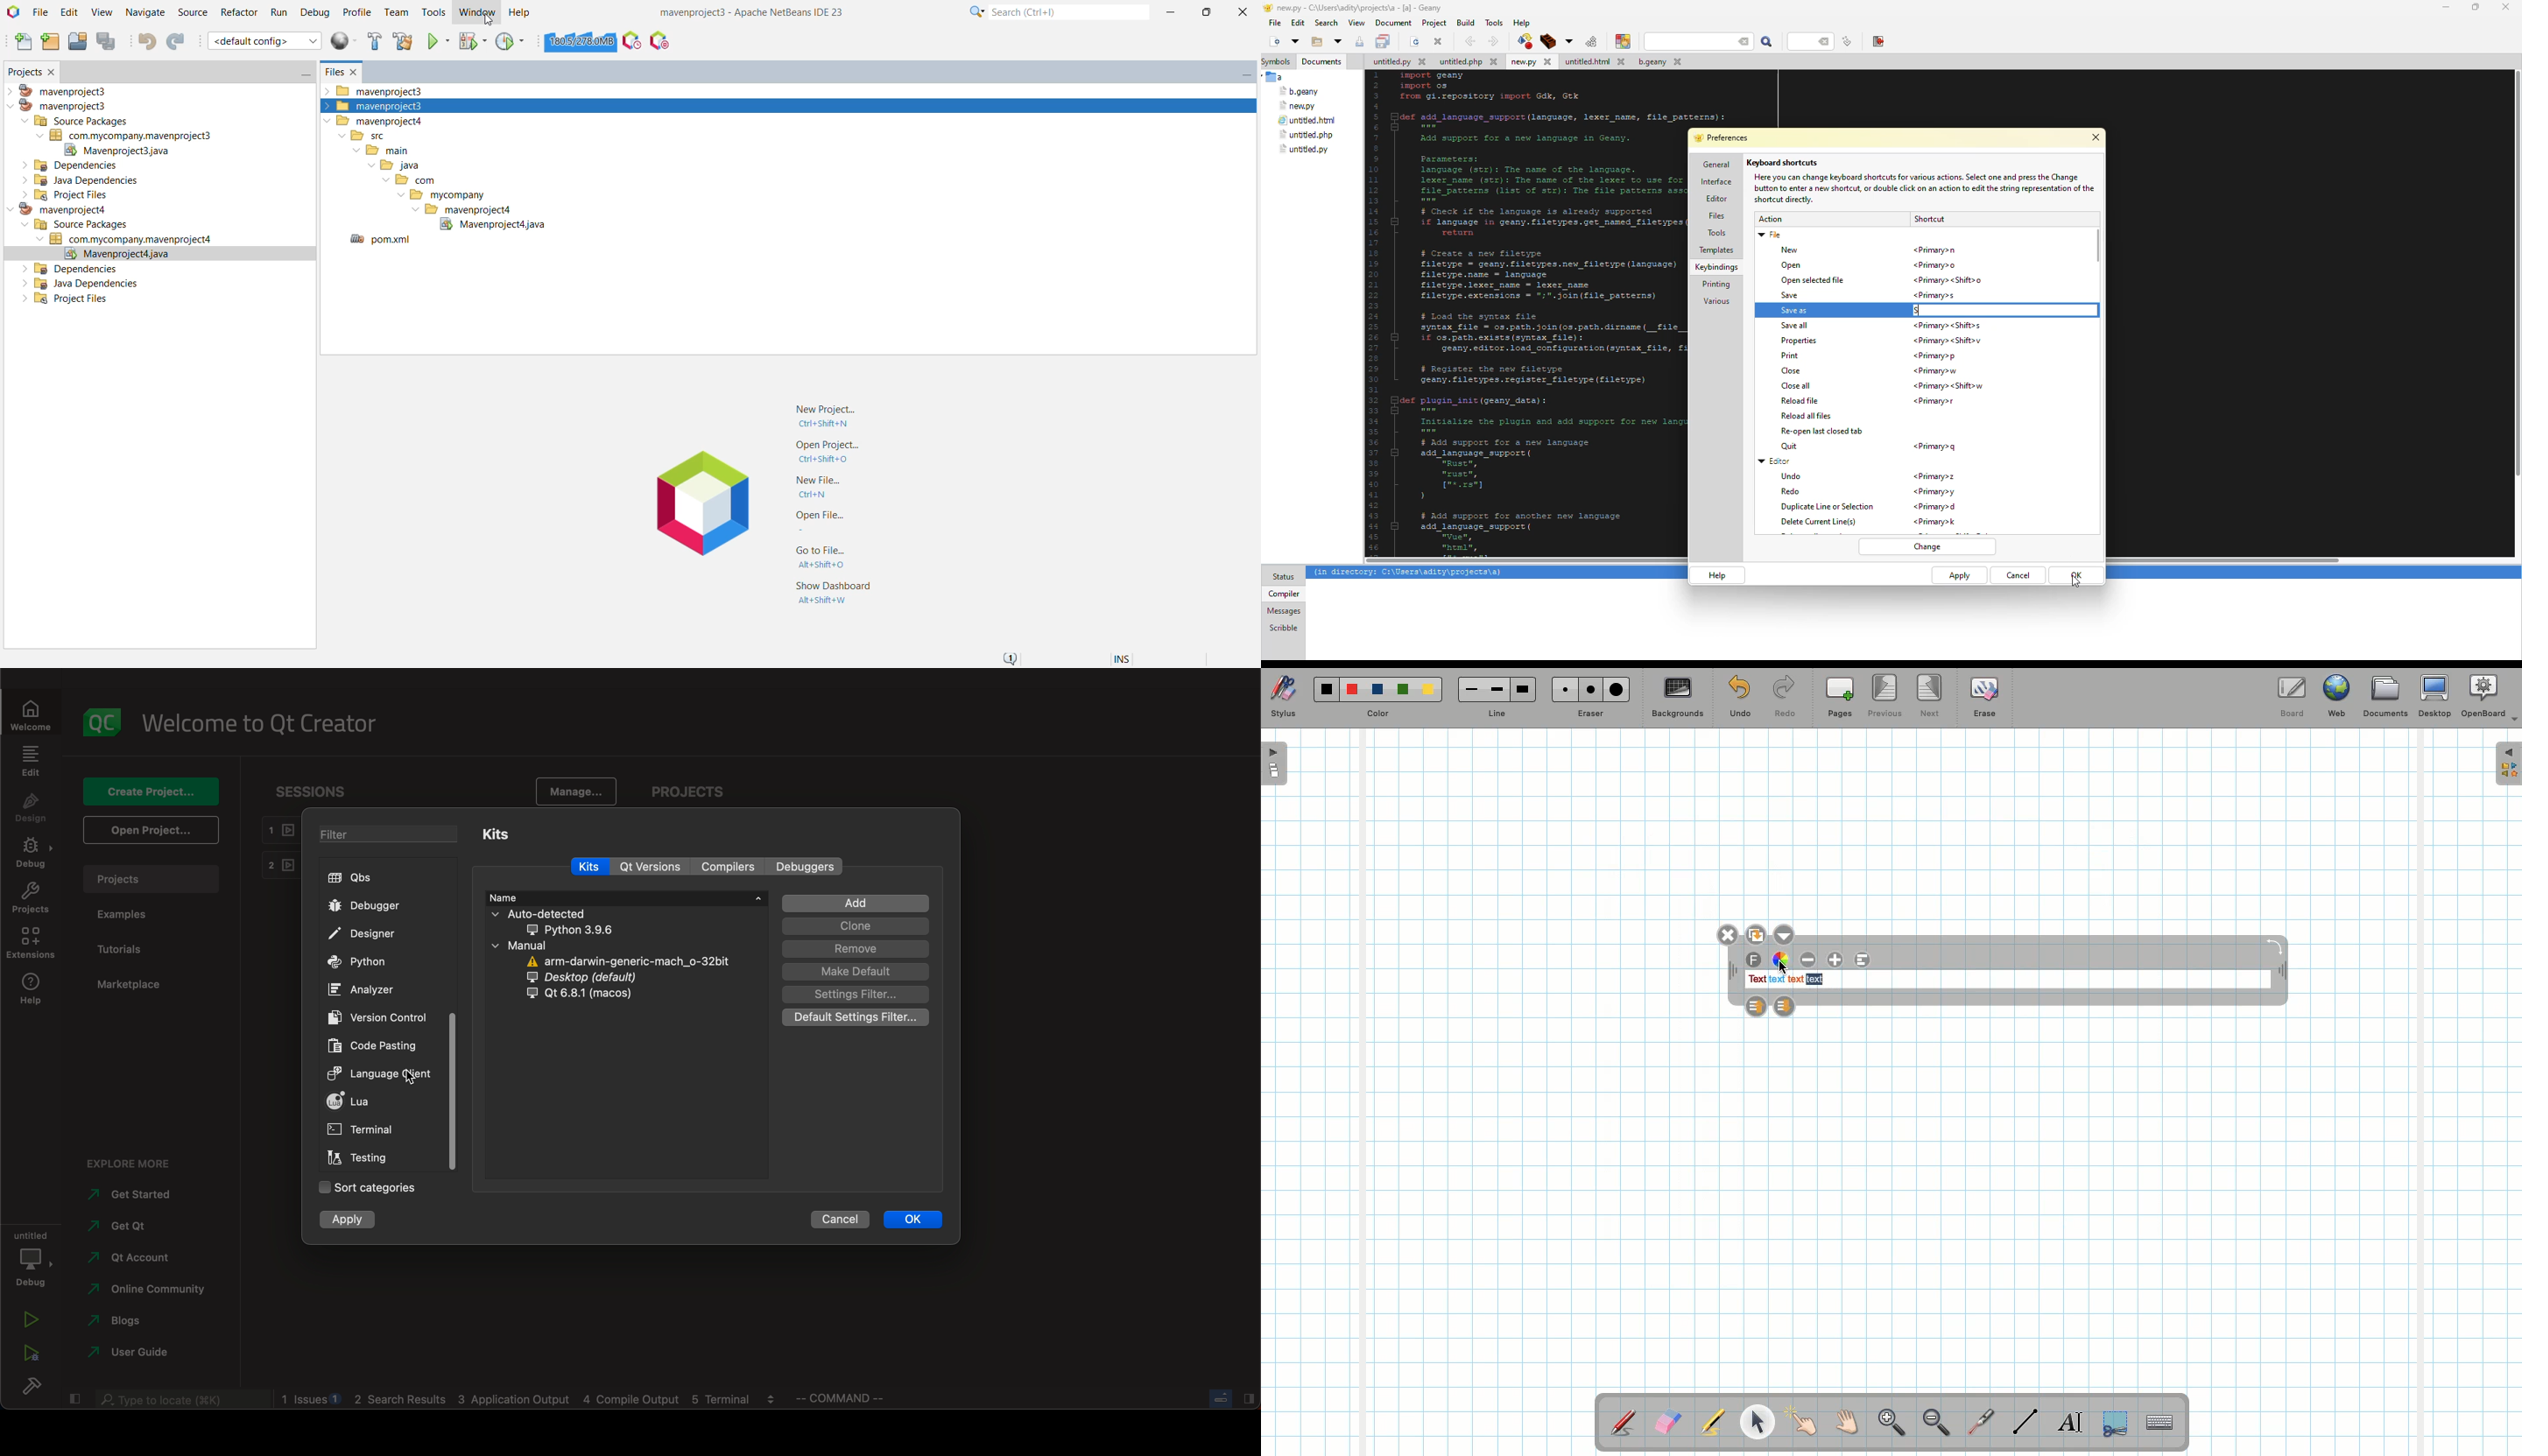 The image size is (2548, 1456). Describe the element at coordinates (31, 898) in the screenshot. I see `projects` at that location.